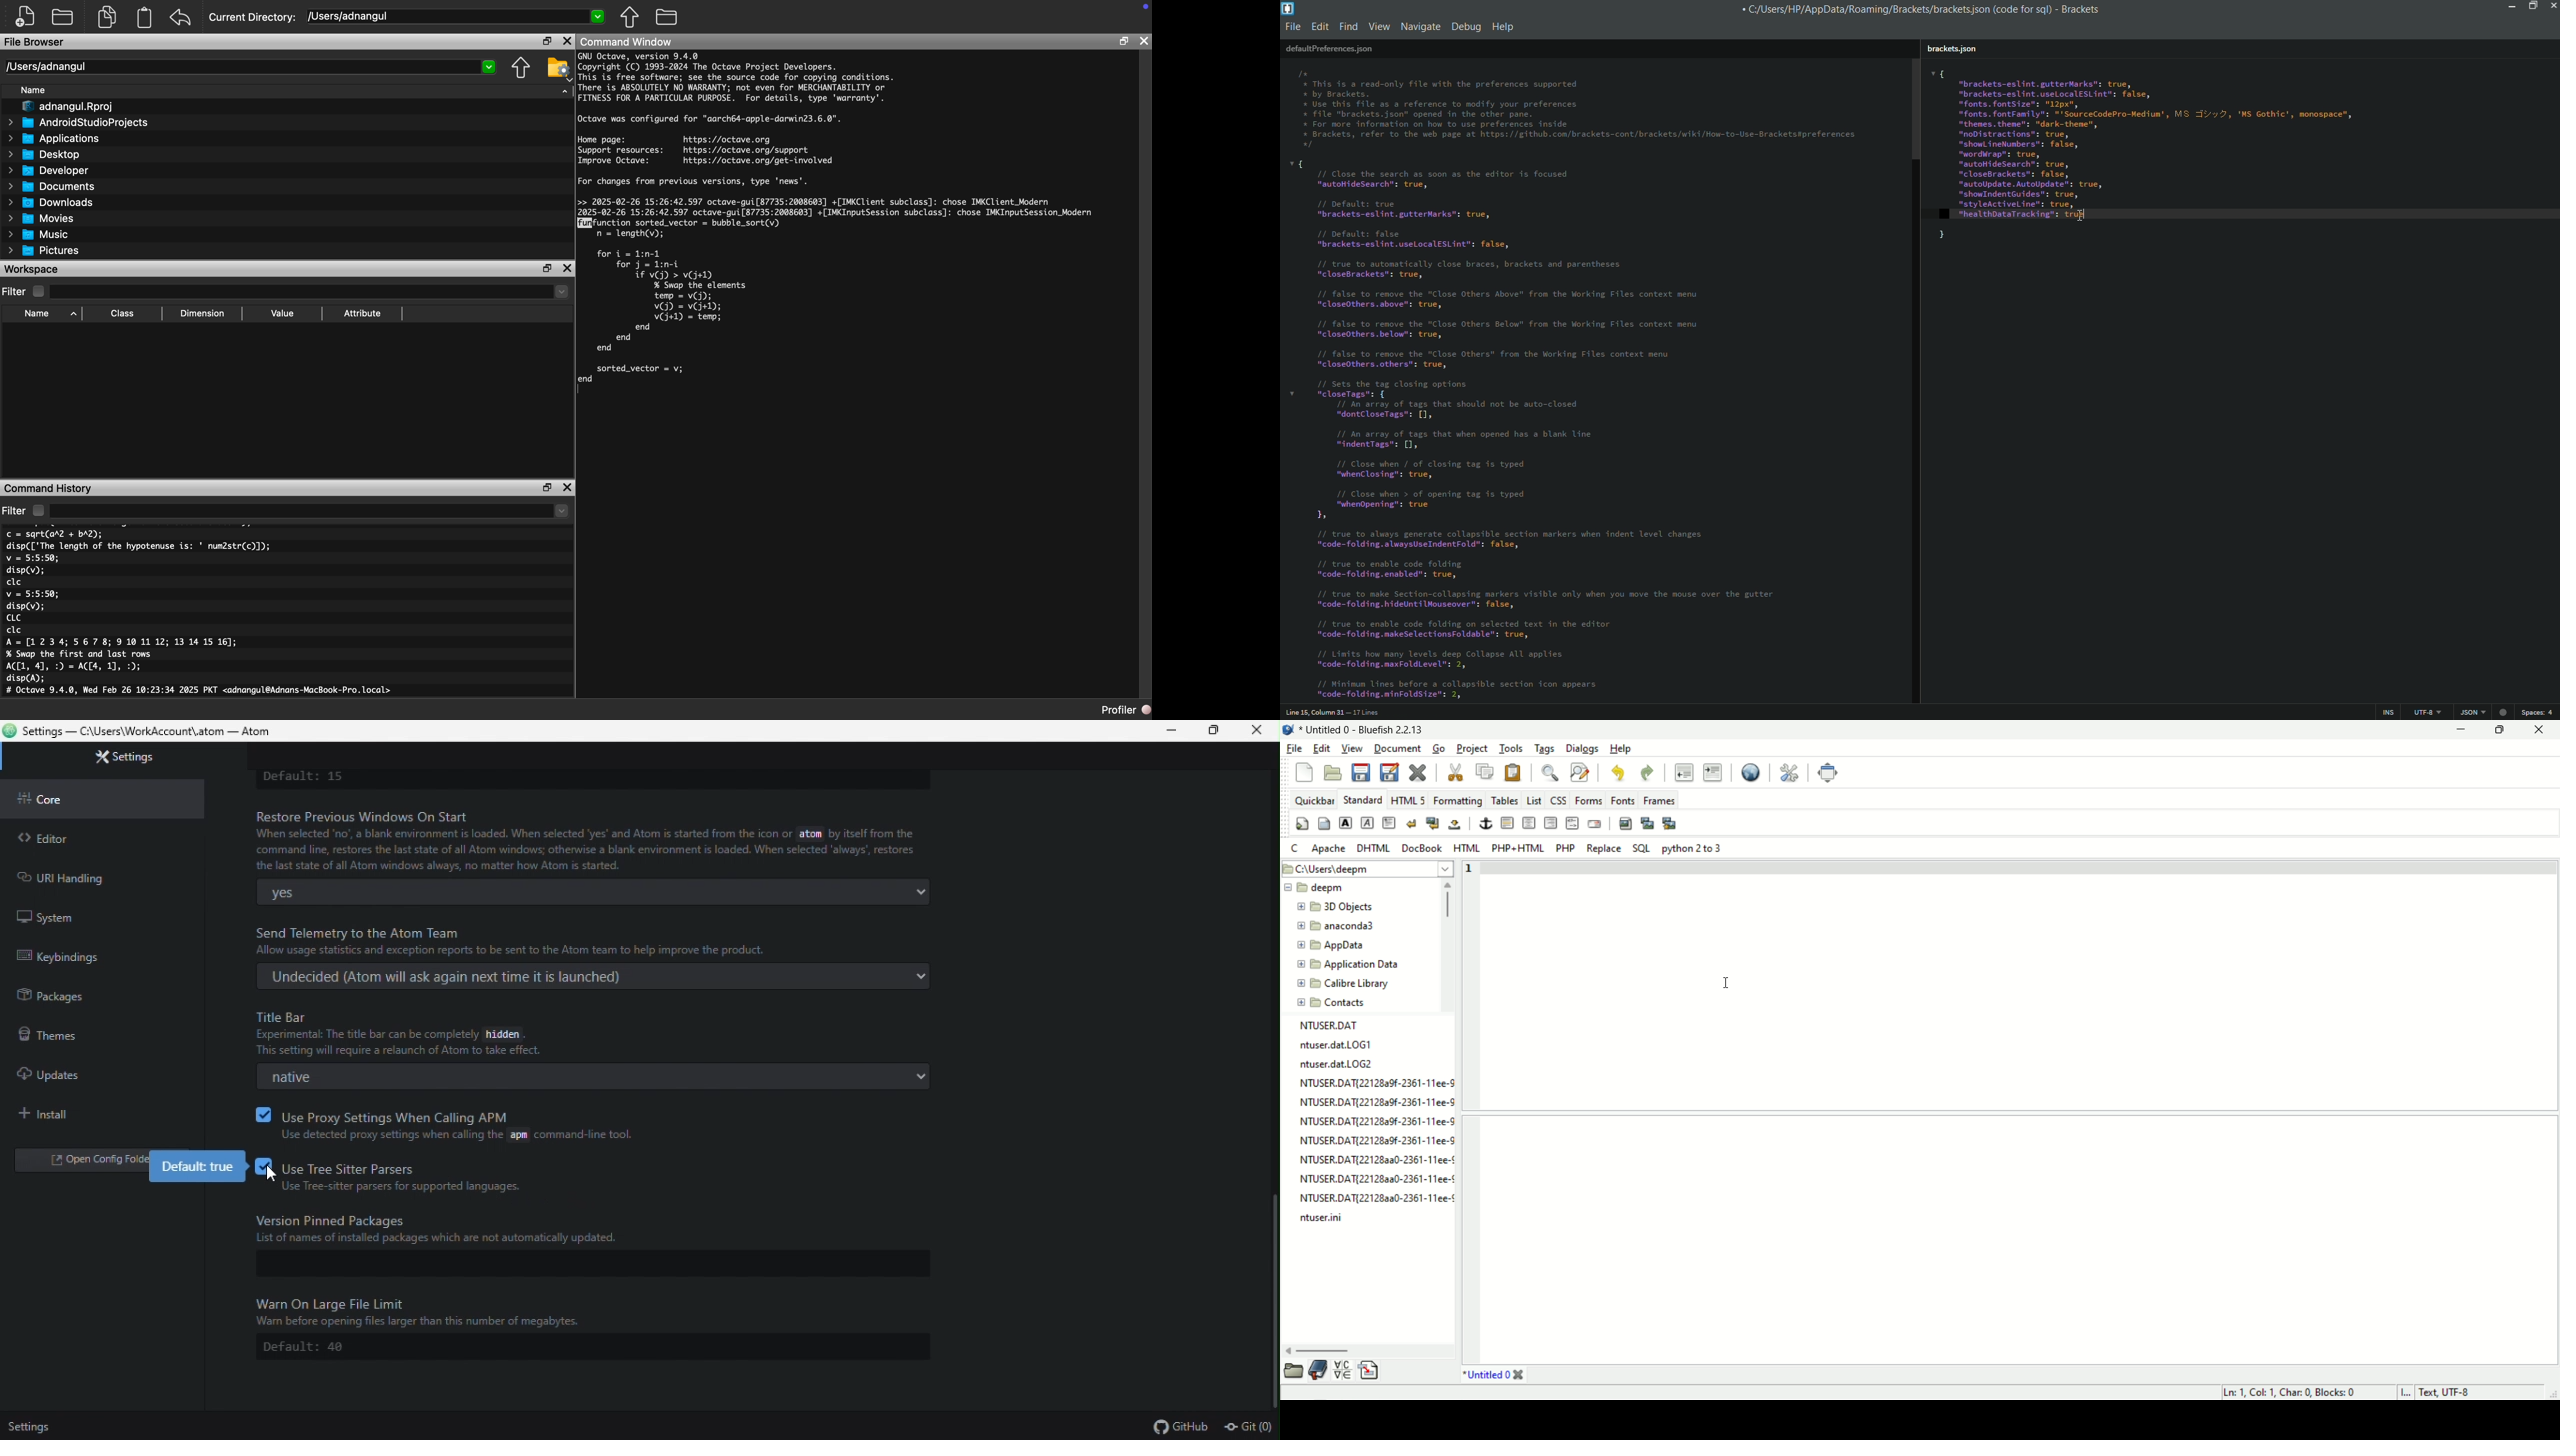  What do you see at coordinates (2540, 713) in the screenshot?
I see `Space` at bounding box center [2540, 713].